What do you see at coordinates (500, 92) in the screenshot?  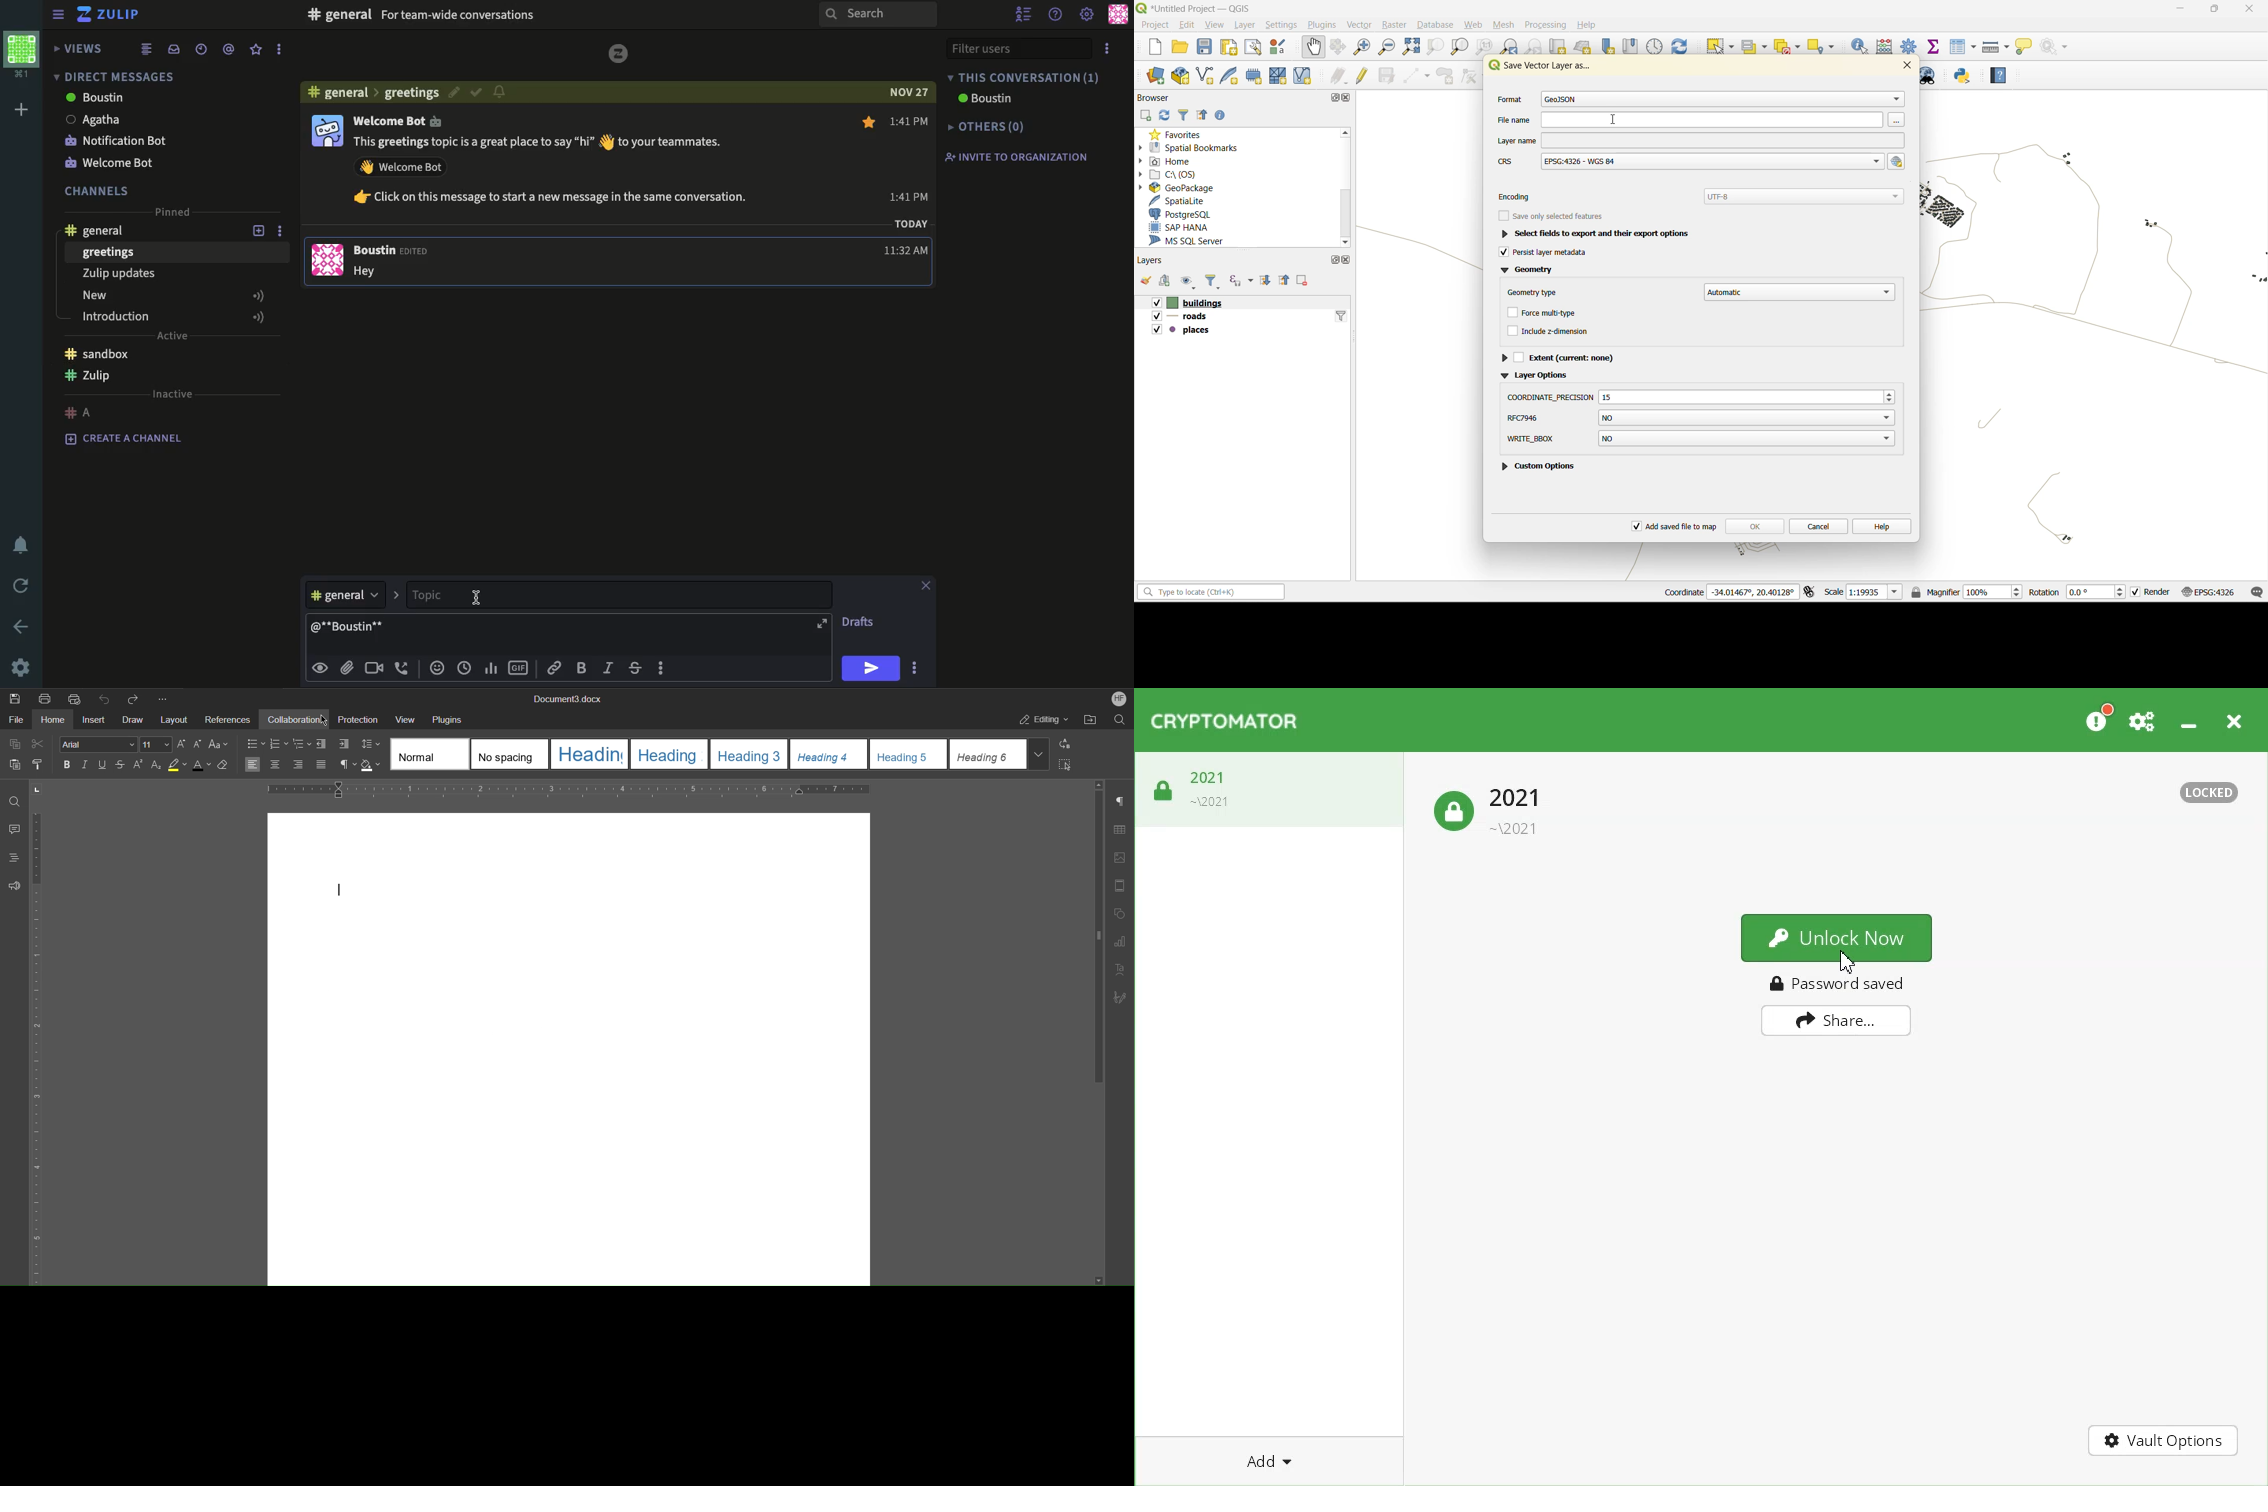 I see `notification` at bounding box center [500, 92].